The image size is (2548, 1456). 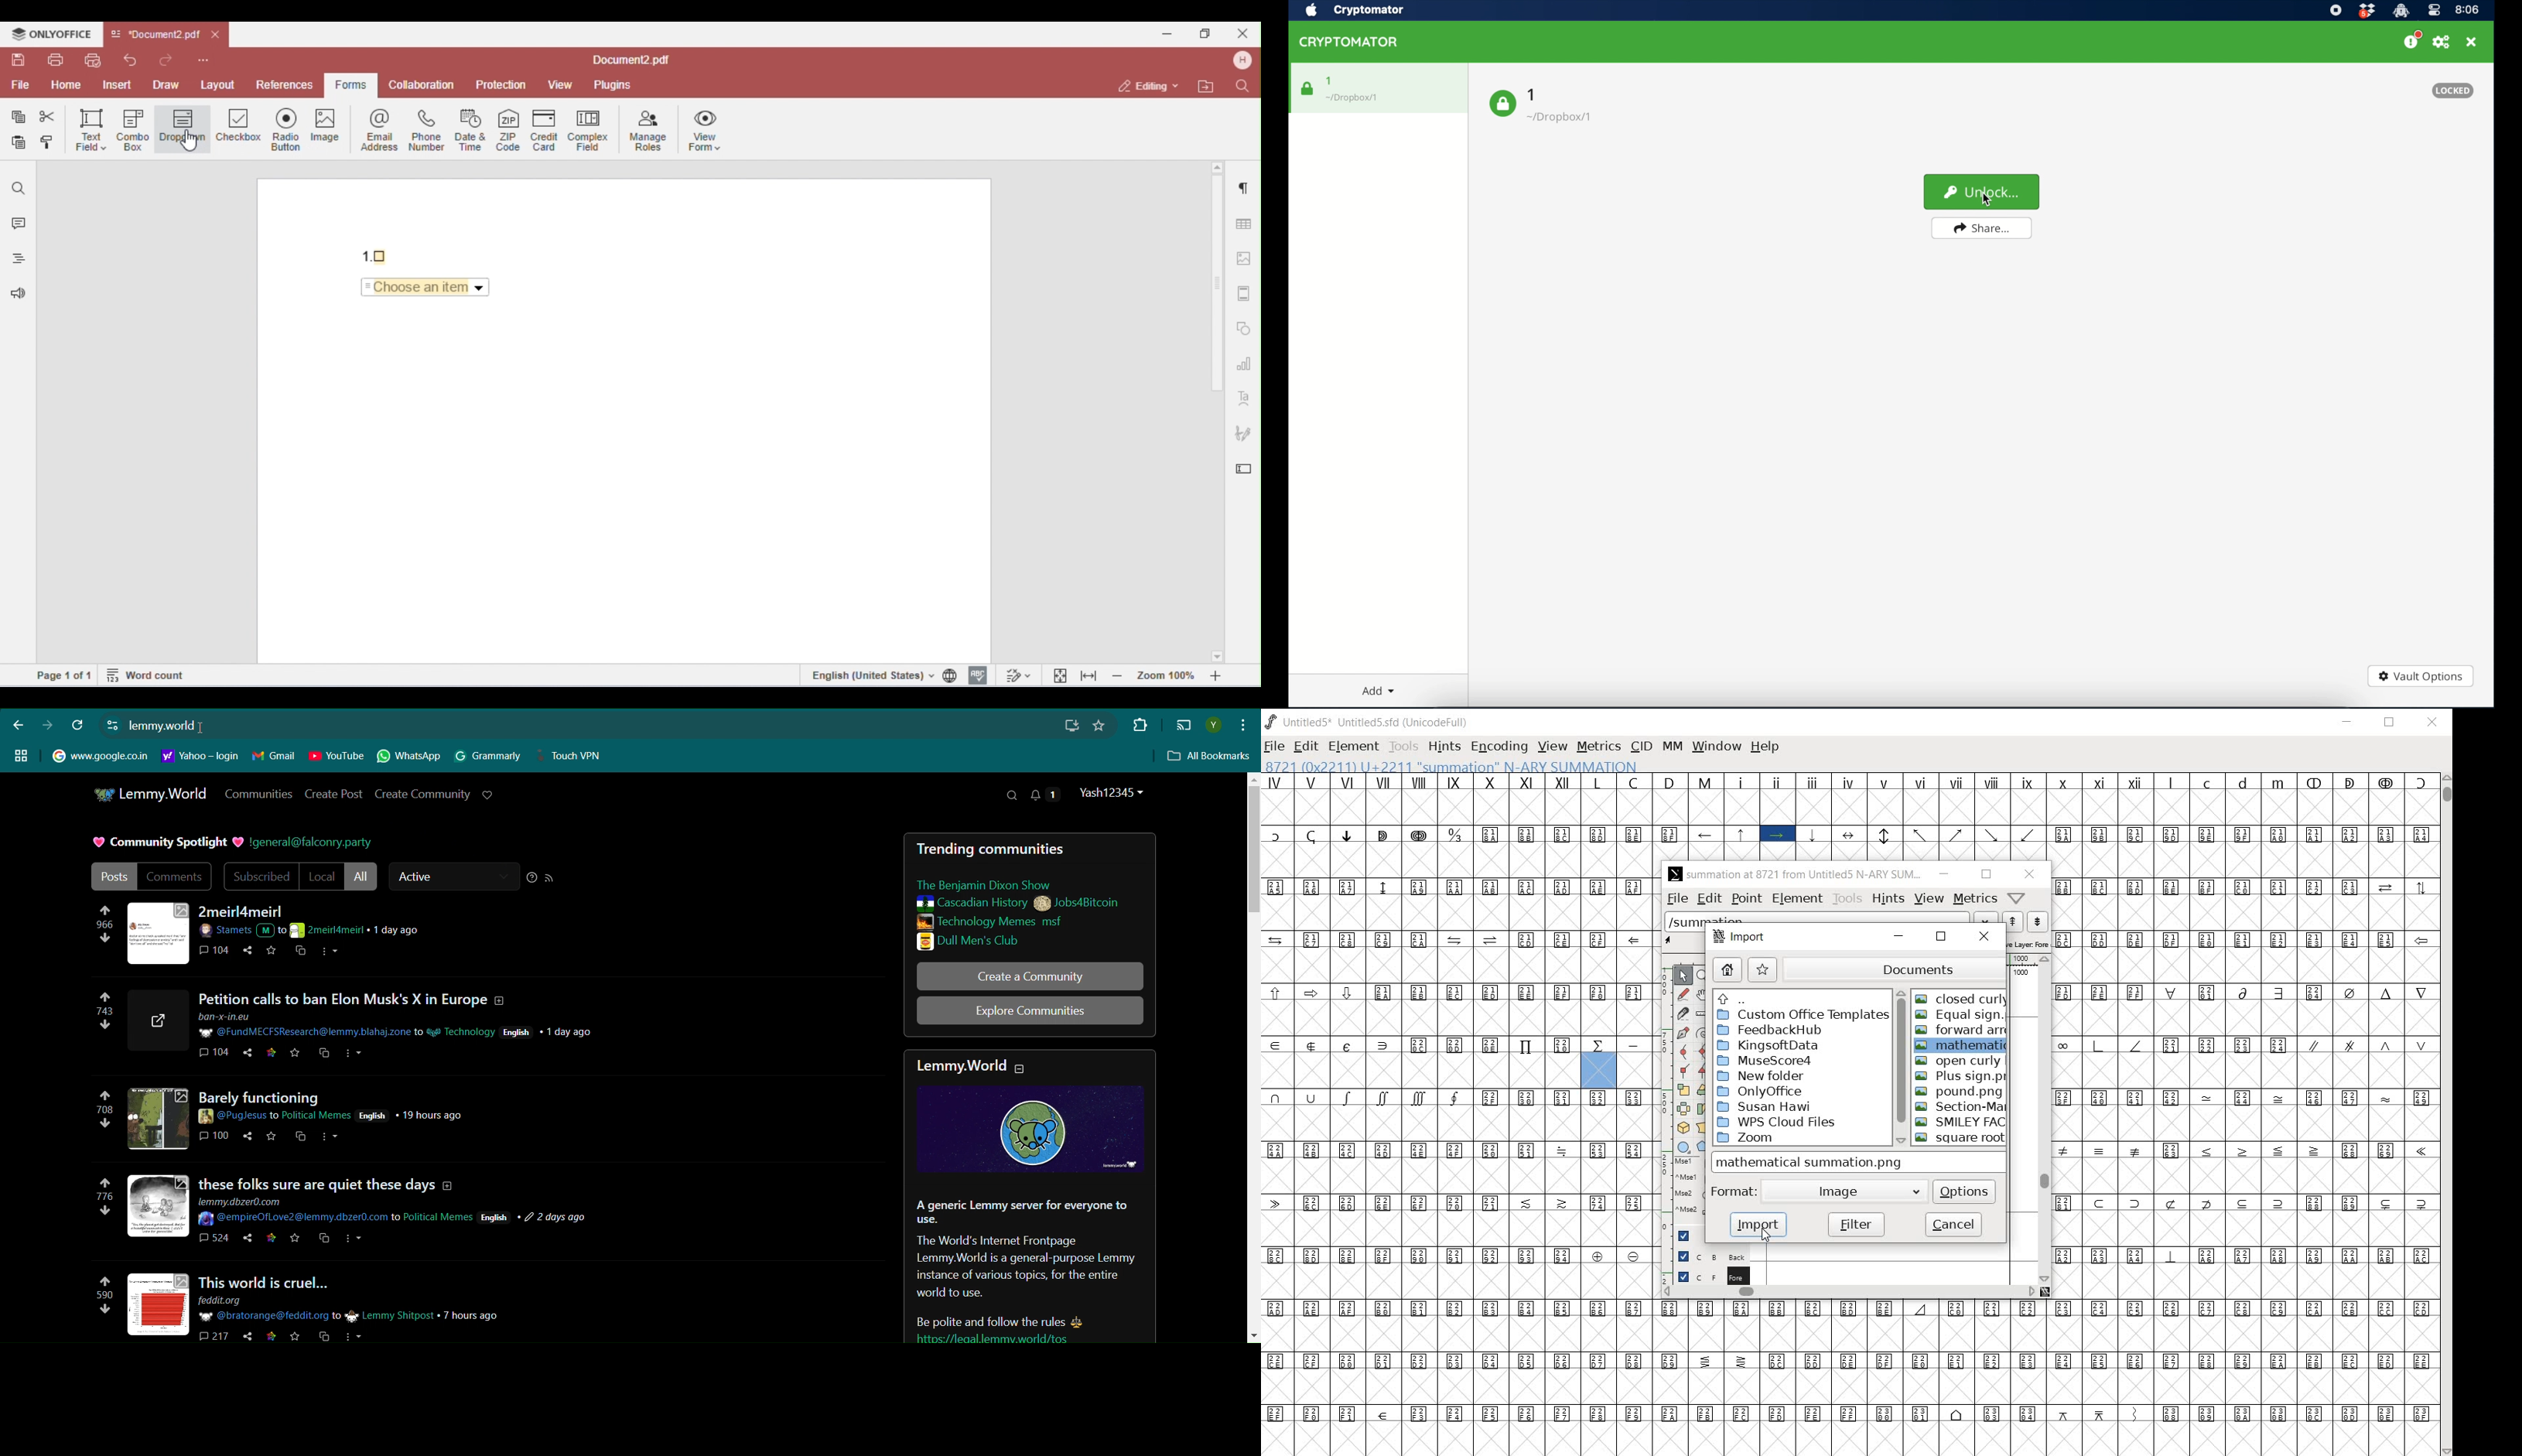 I want to click on more, so click(x=354, y=1335).